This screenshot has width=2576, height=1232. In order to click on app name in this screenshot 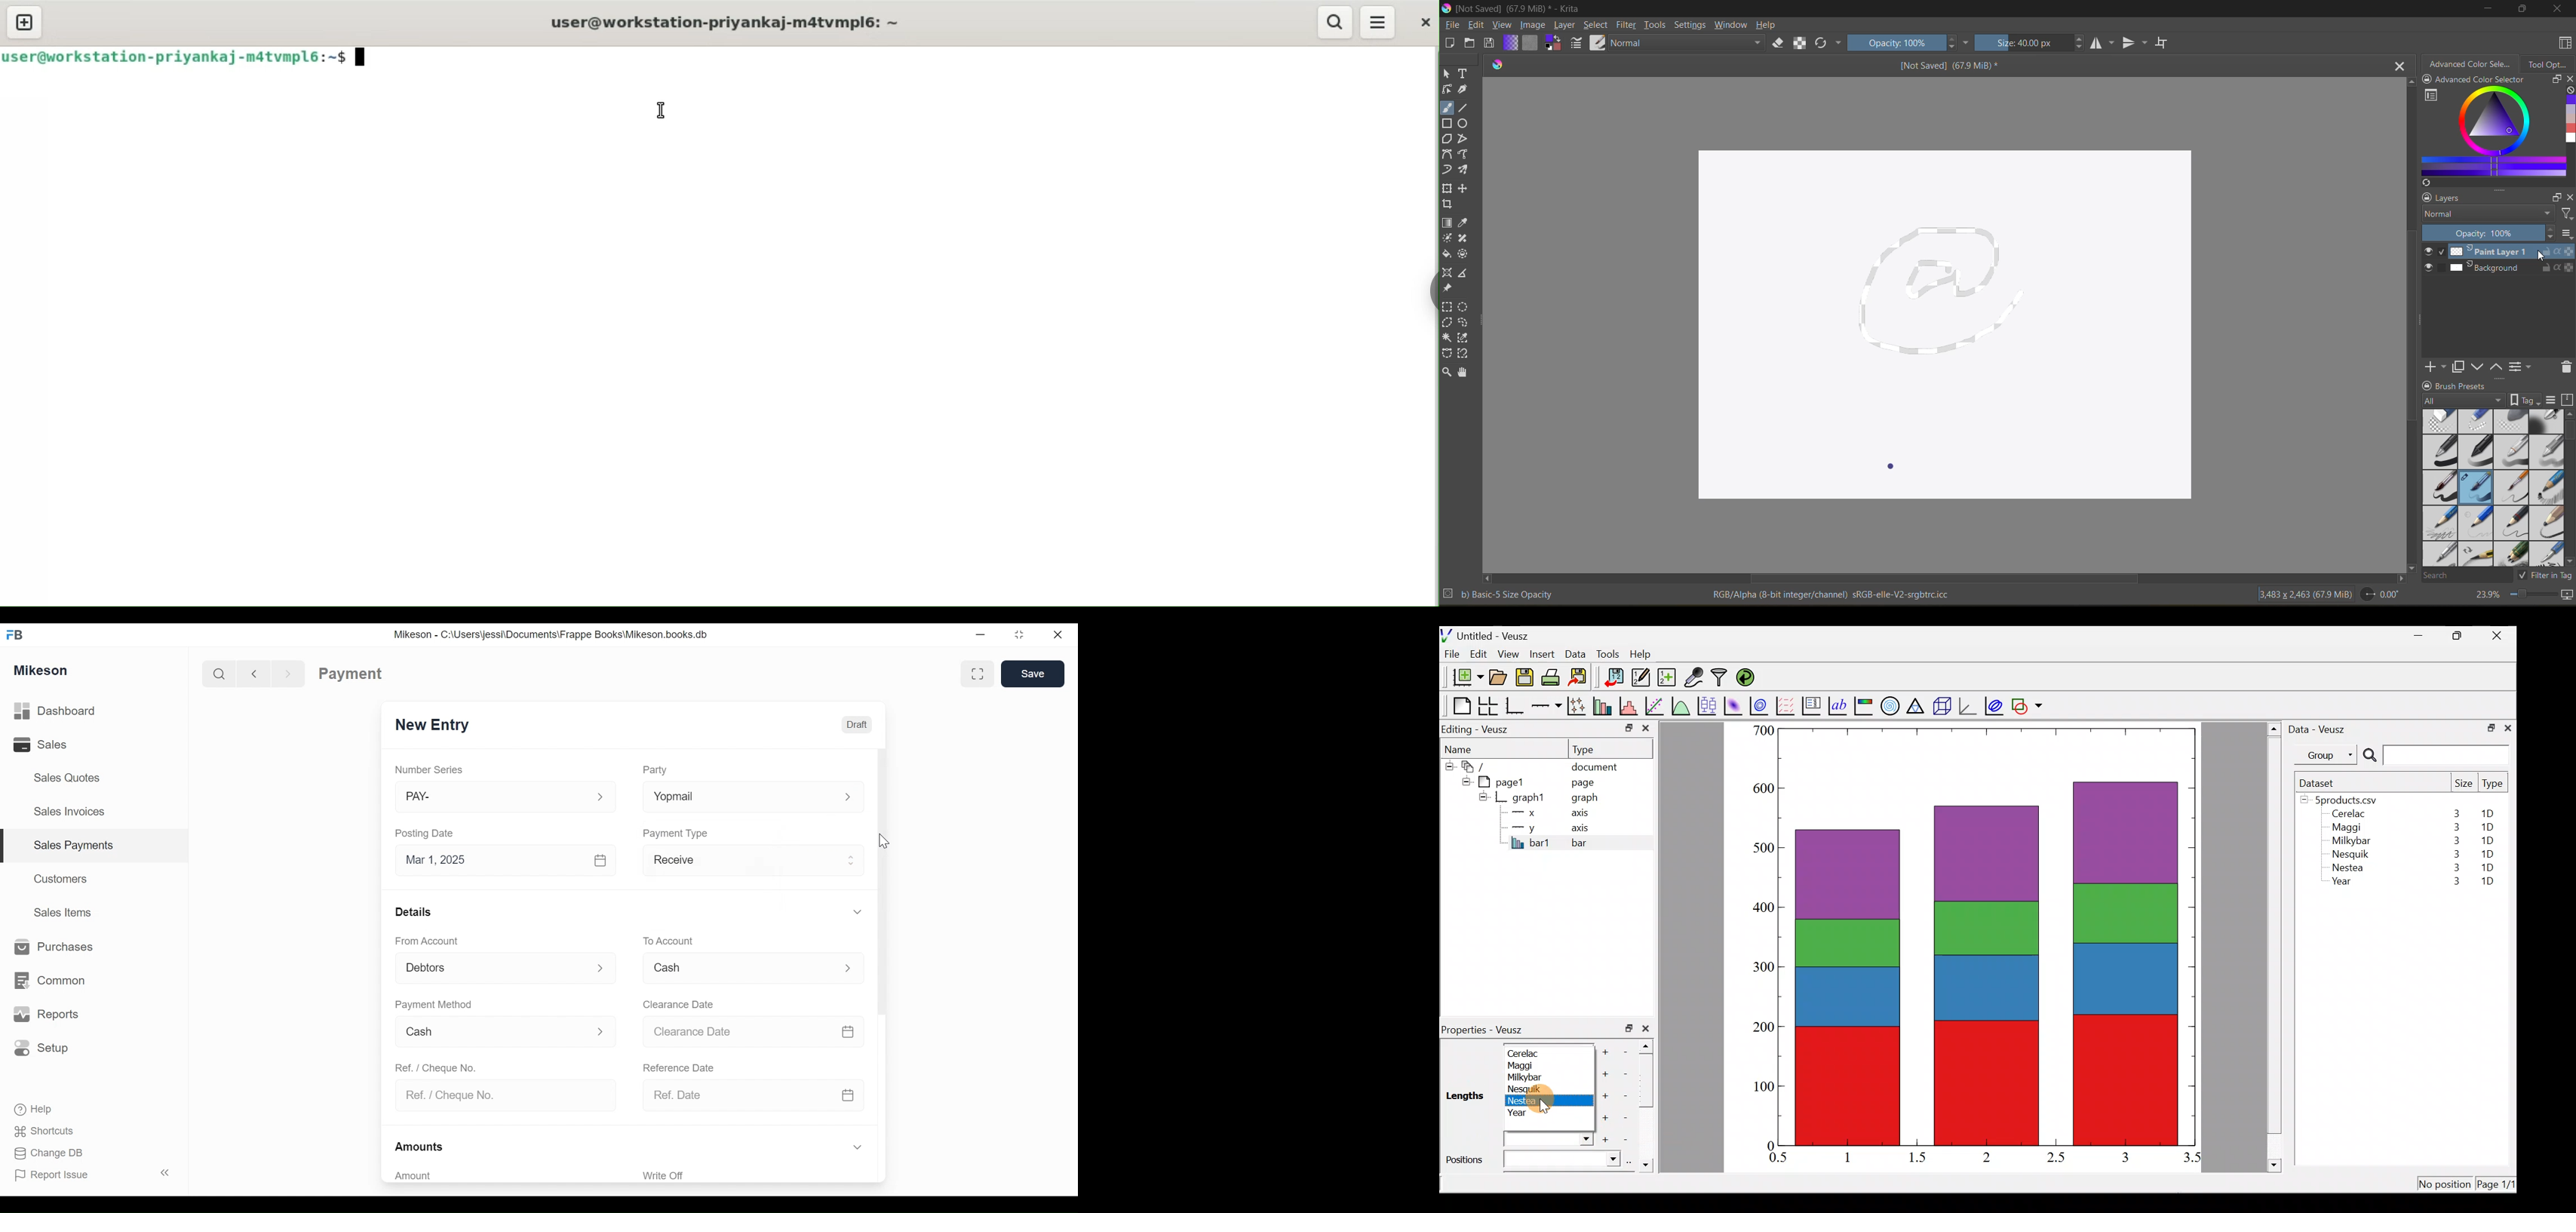, I will do `click(1521, 8)`.